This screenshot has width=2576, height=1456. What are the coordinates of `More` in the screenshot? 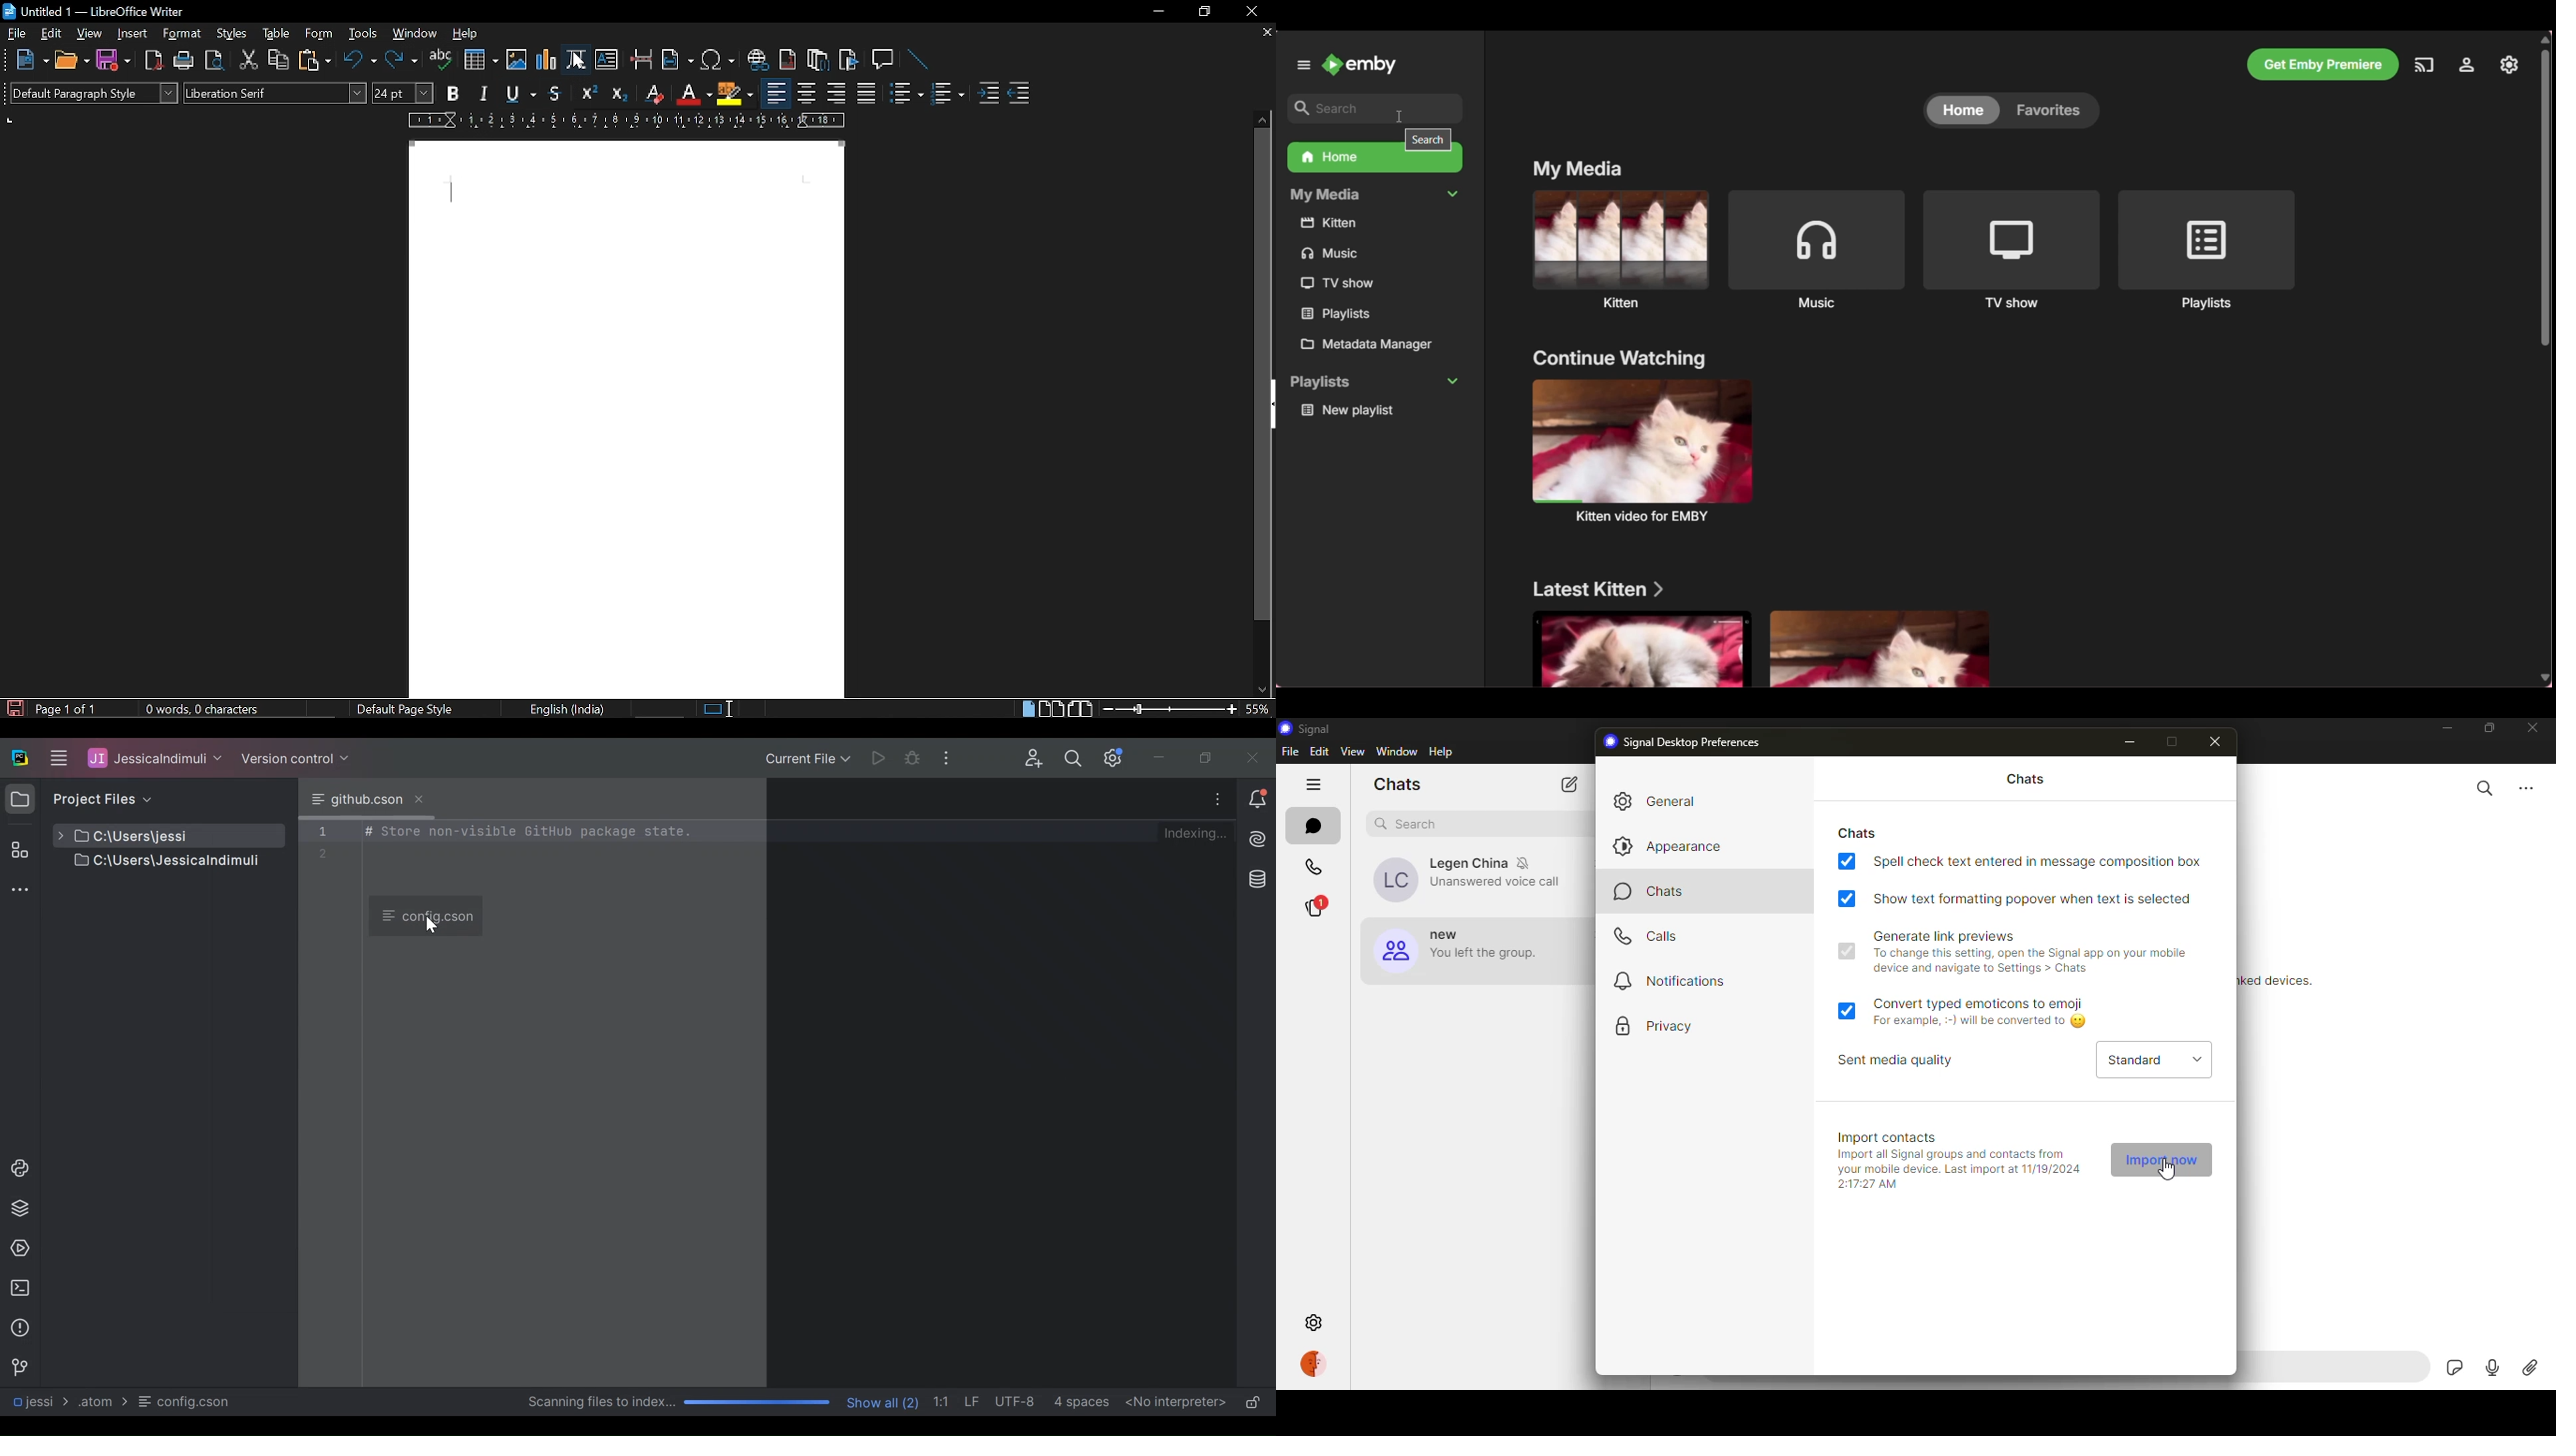 It's located at (1217, 799).